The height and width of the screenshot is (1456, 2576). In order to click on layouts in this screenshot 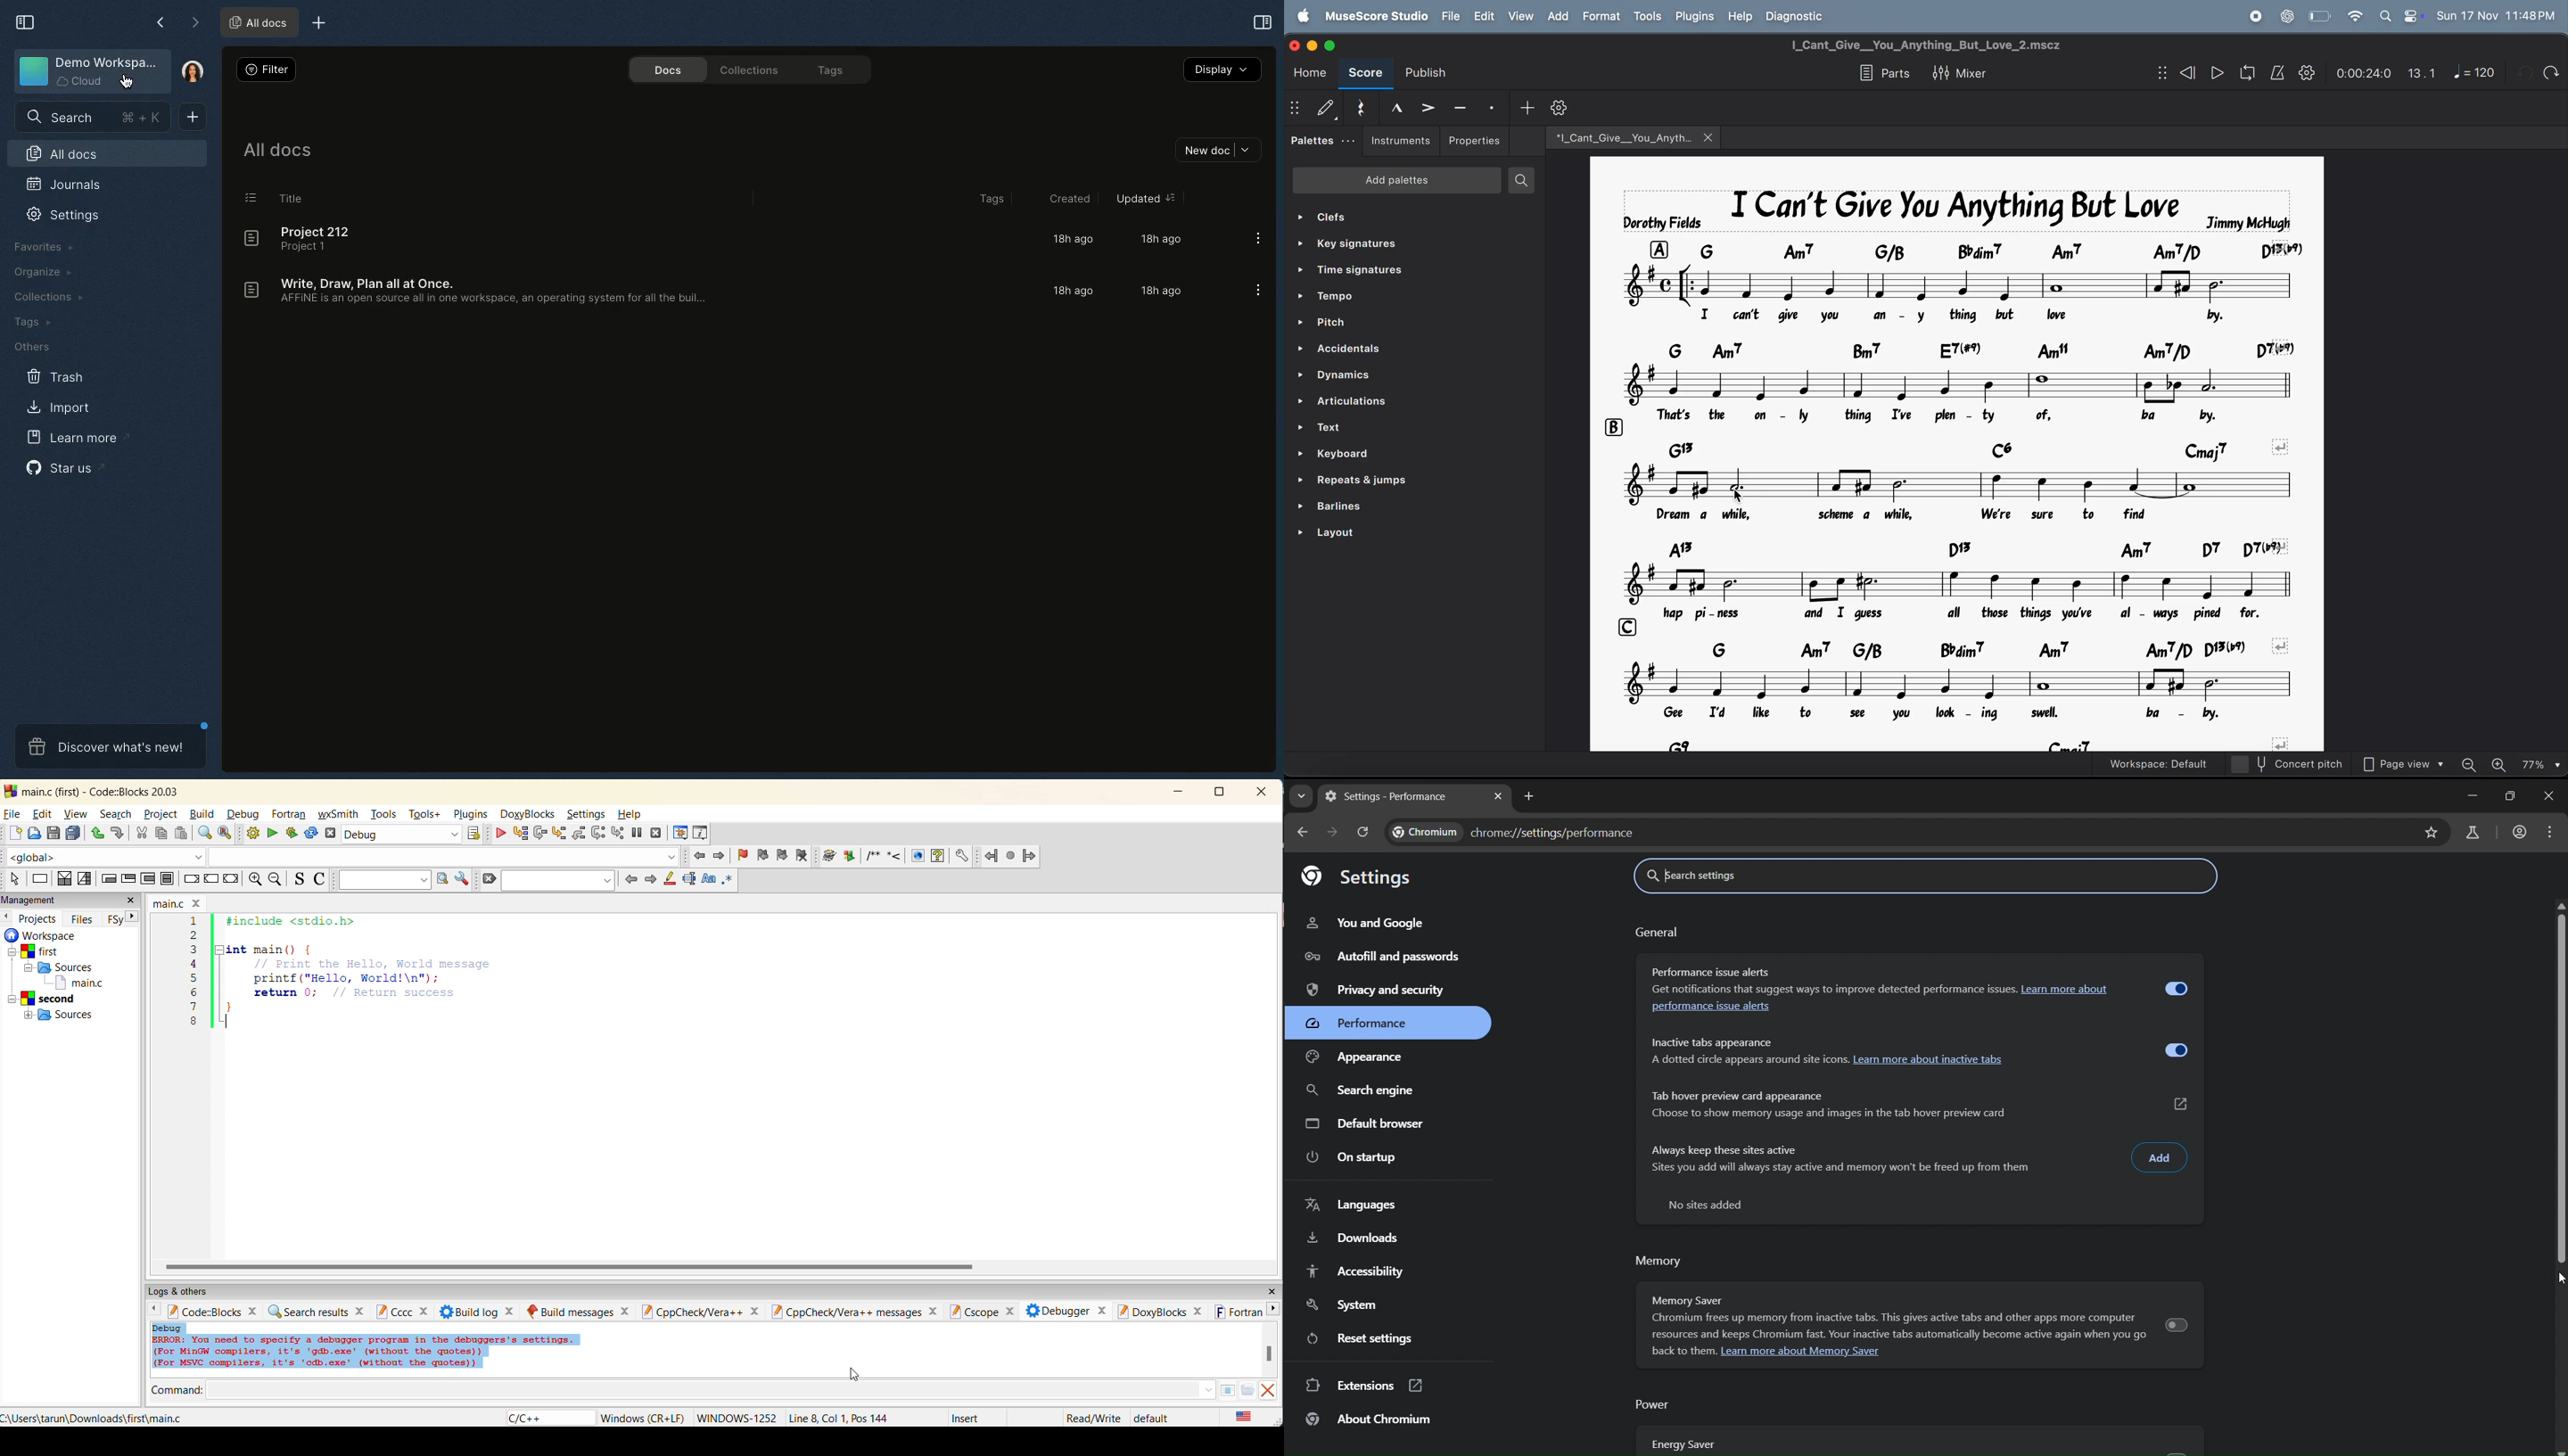, I will do `click(1392, 538)`.